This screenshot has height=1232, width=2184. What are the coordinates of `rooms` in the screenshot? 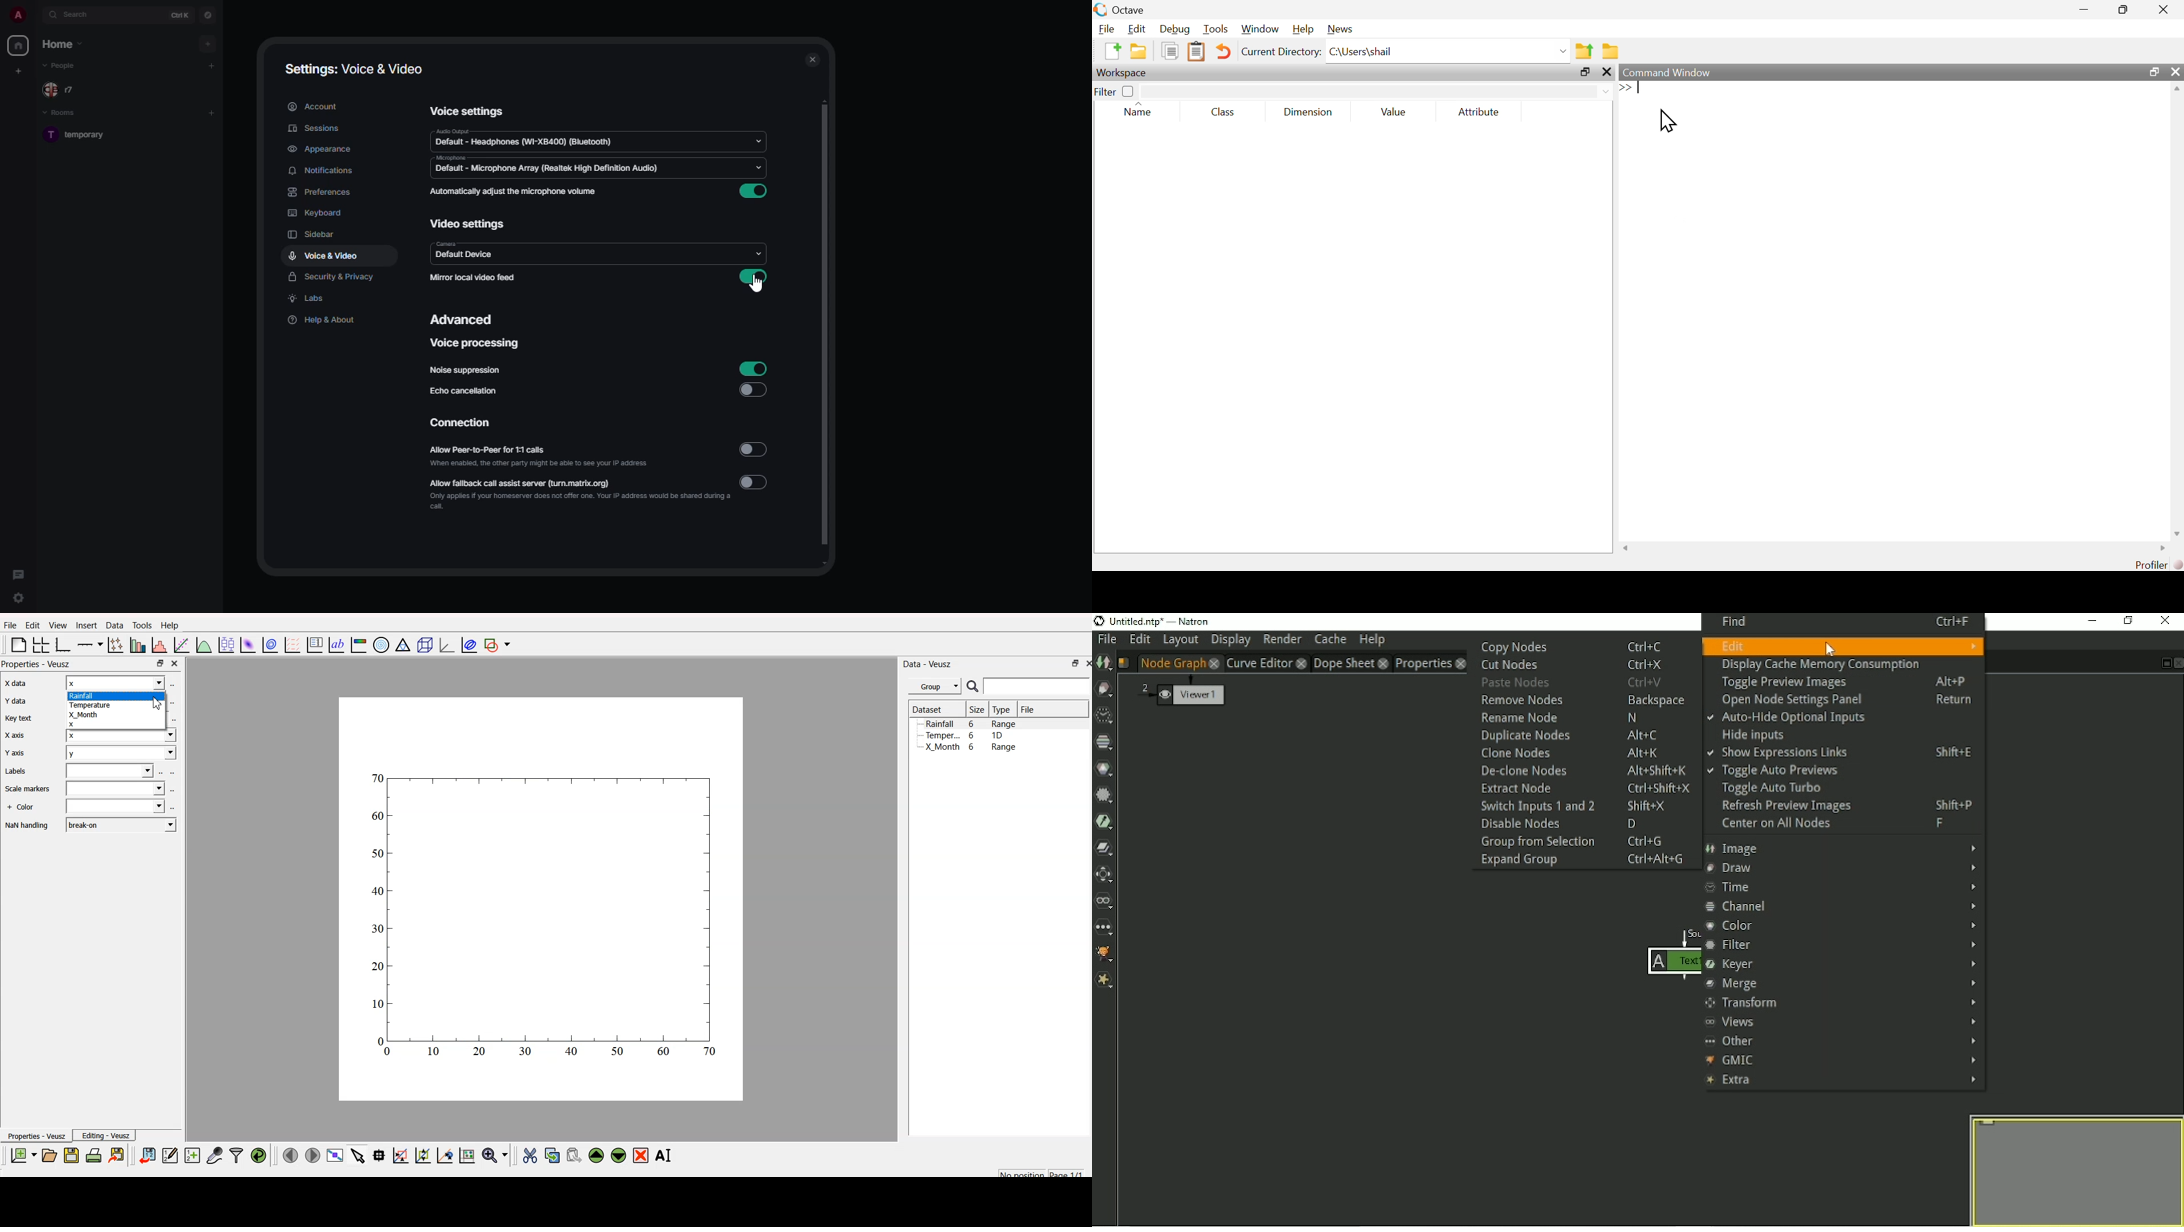 It's located at (63, 114).